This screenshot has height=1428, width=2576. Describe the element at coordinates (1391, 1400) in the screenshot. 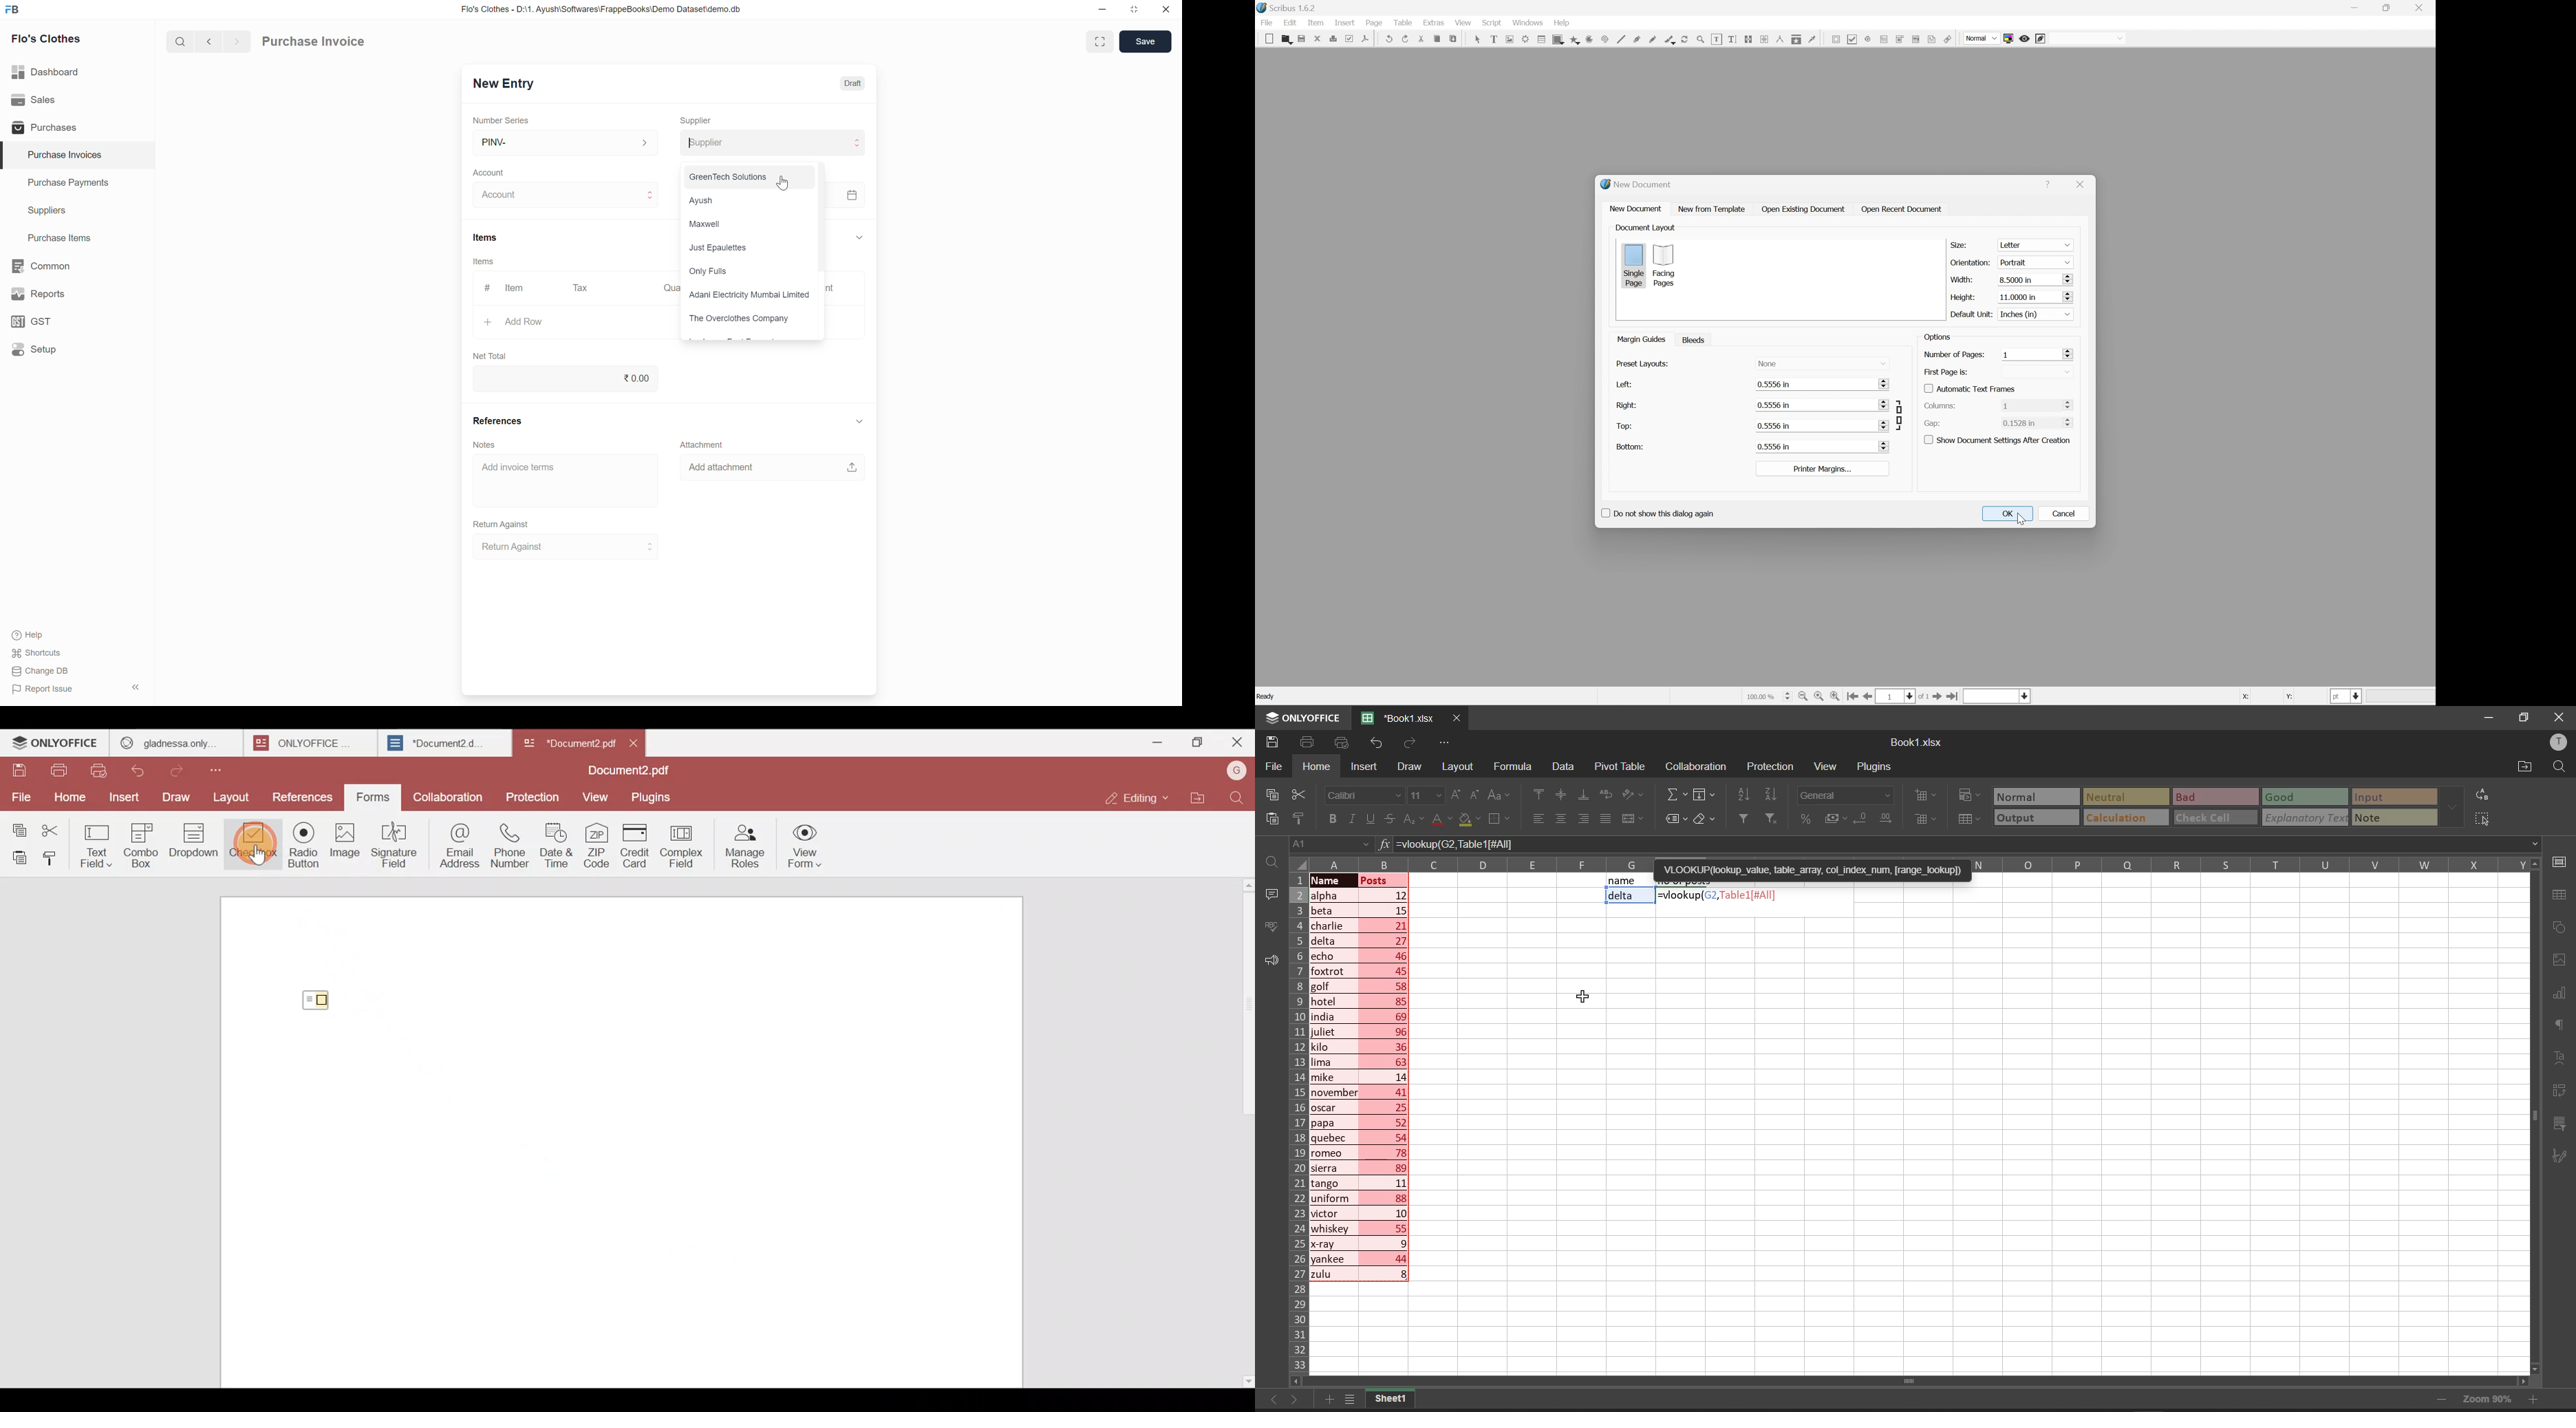

I see `sheet1` at that location.